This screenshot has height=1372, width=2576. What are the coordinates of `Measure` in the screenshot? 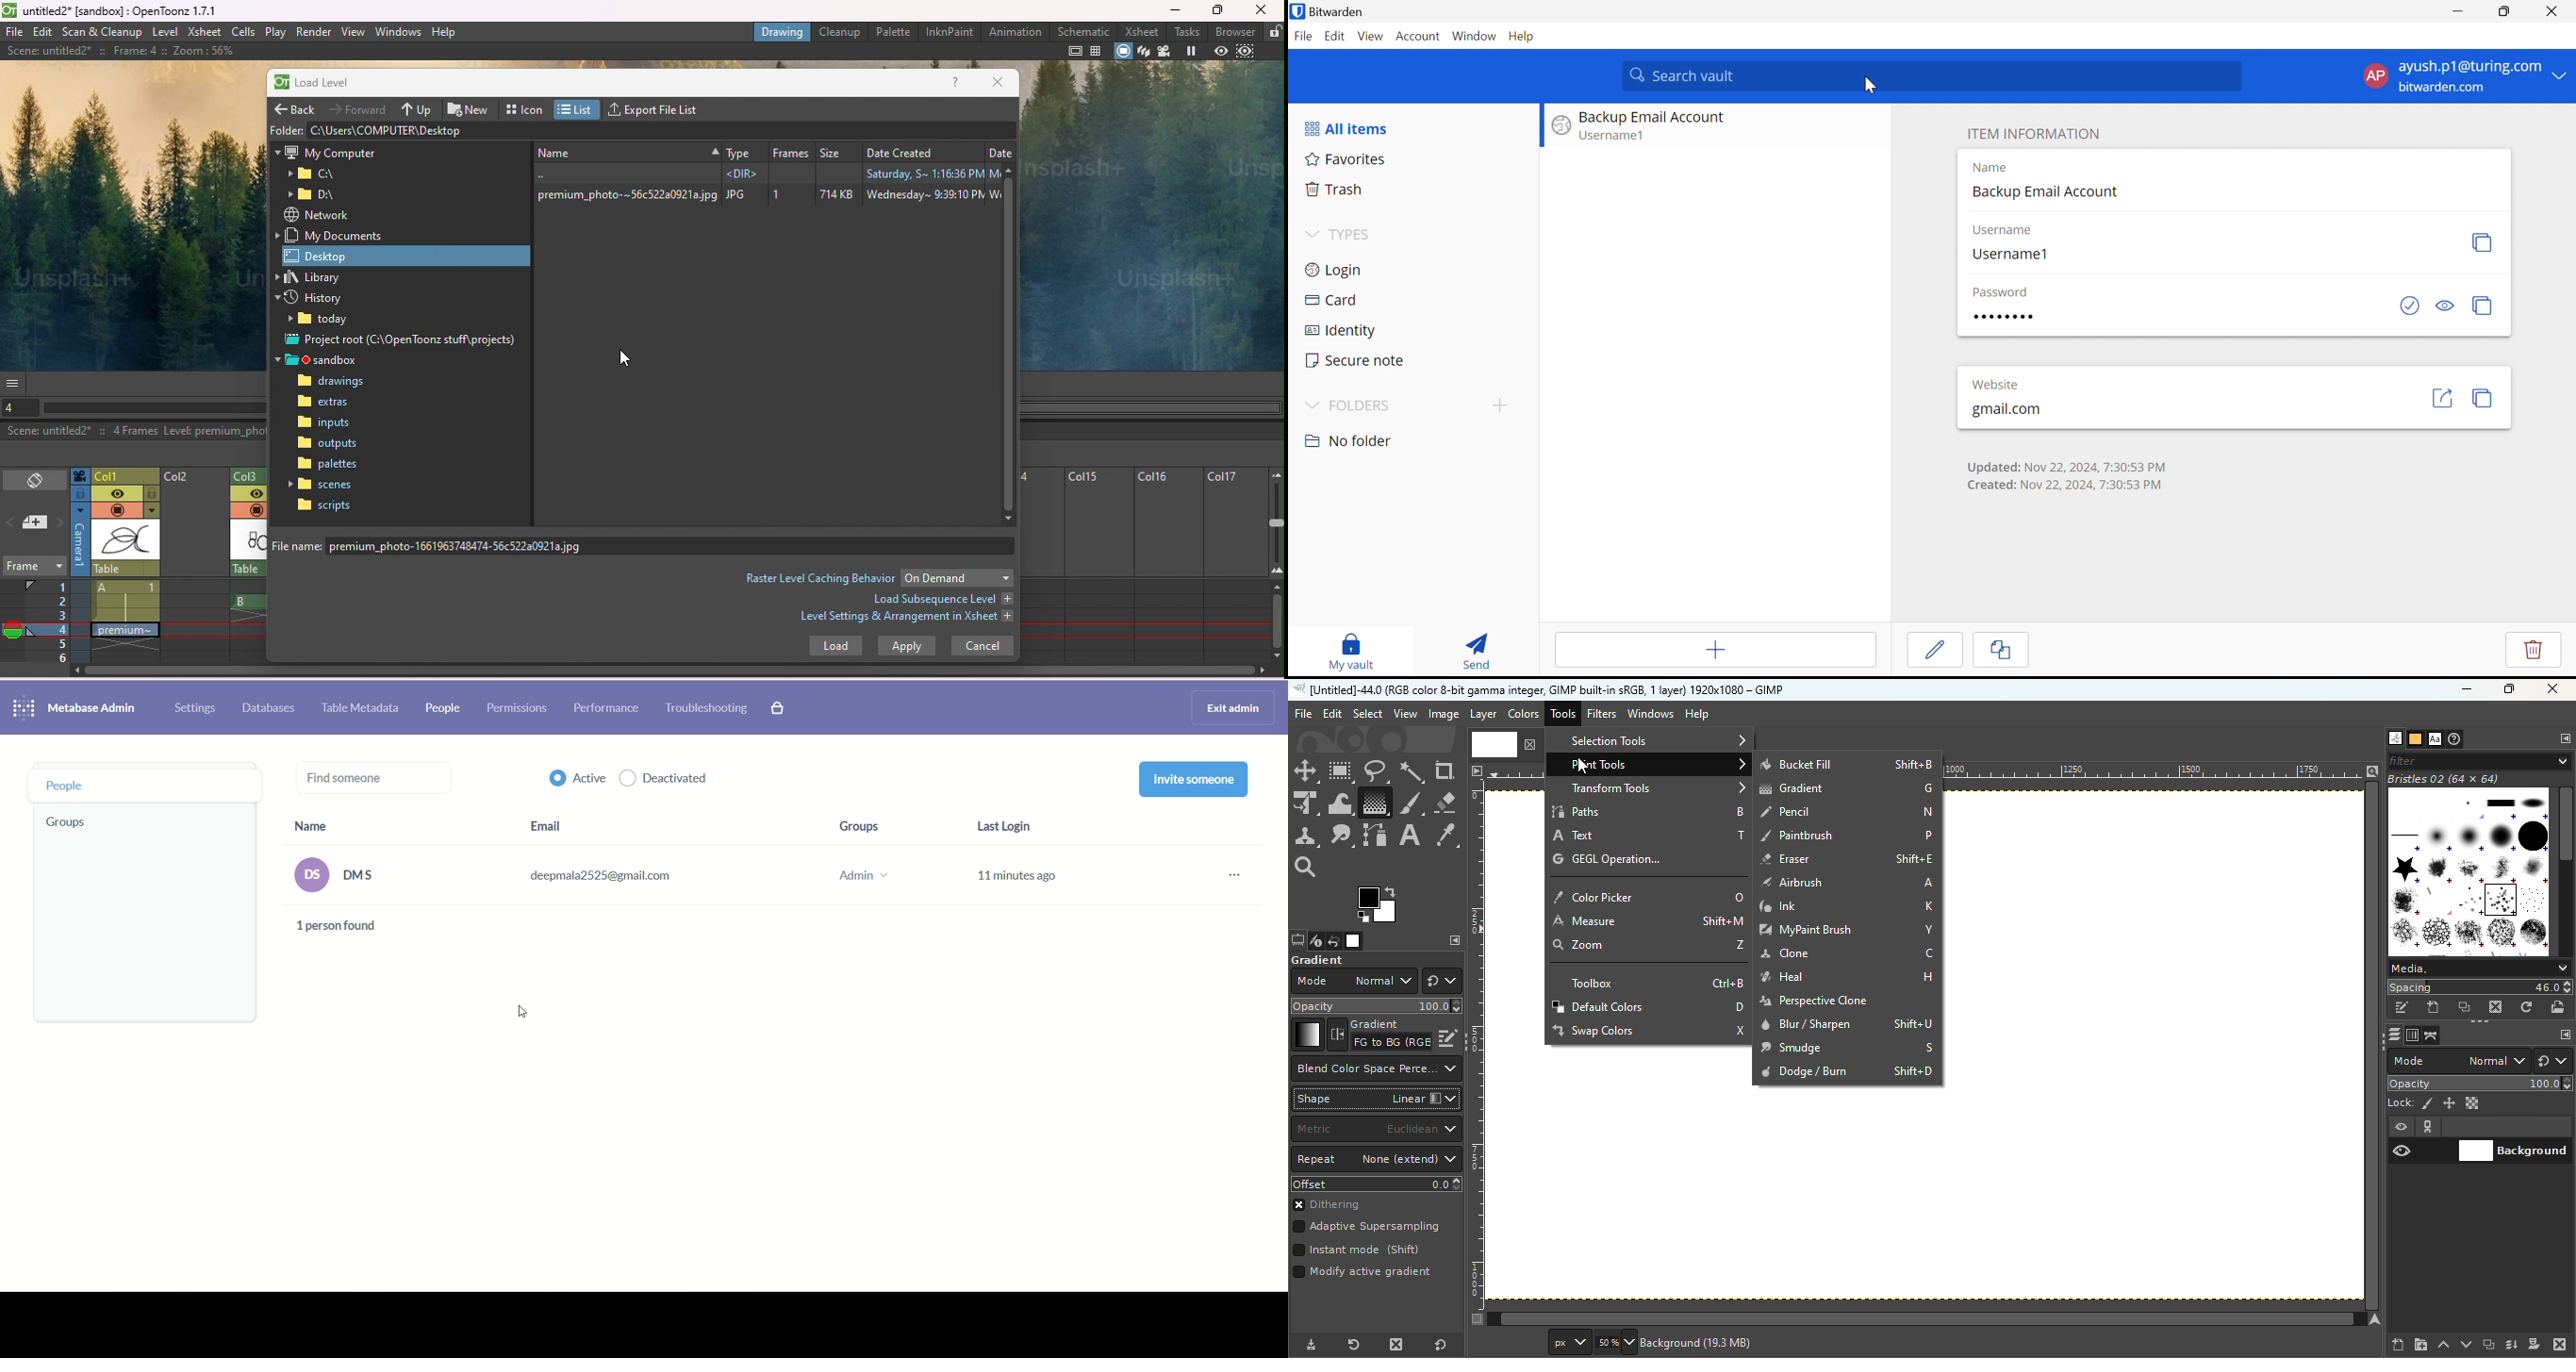 It's located at (1646, 921).